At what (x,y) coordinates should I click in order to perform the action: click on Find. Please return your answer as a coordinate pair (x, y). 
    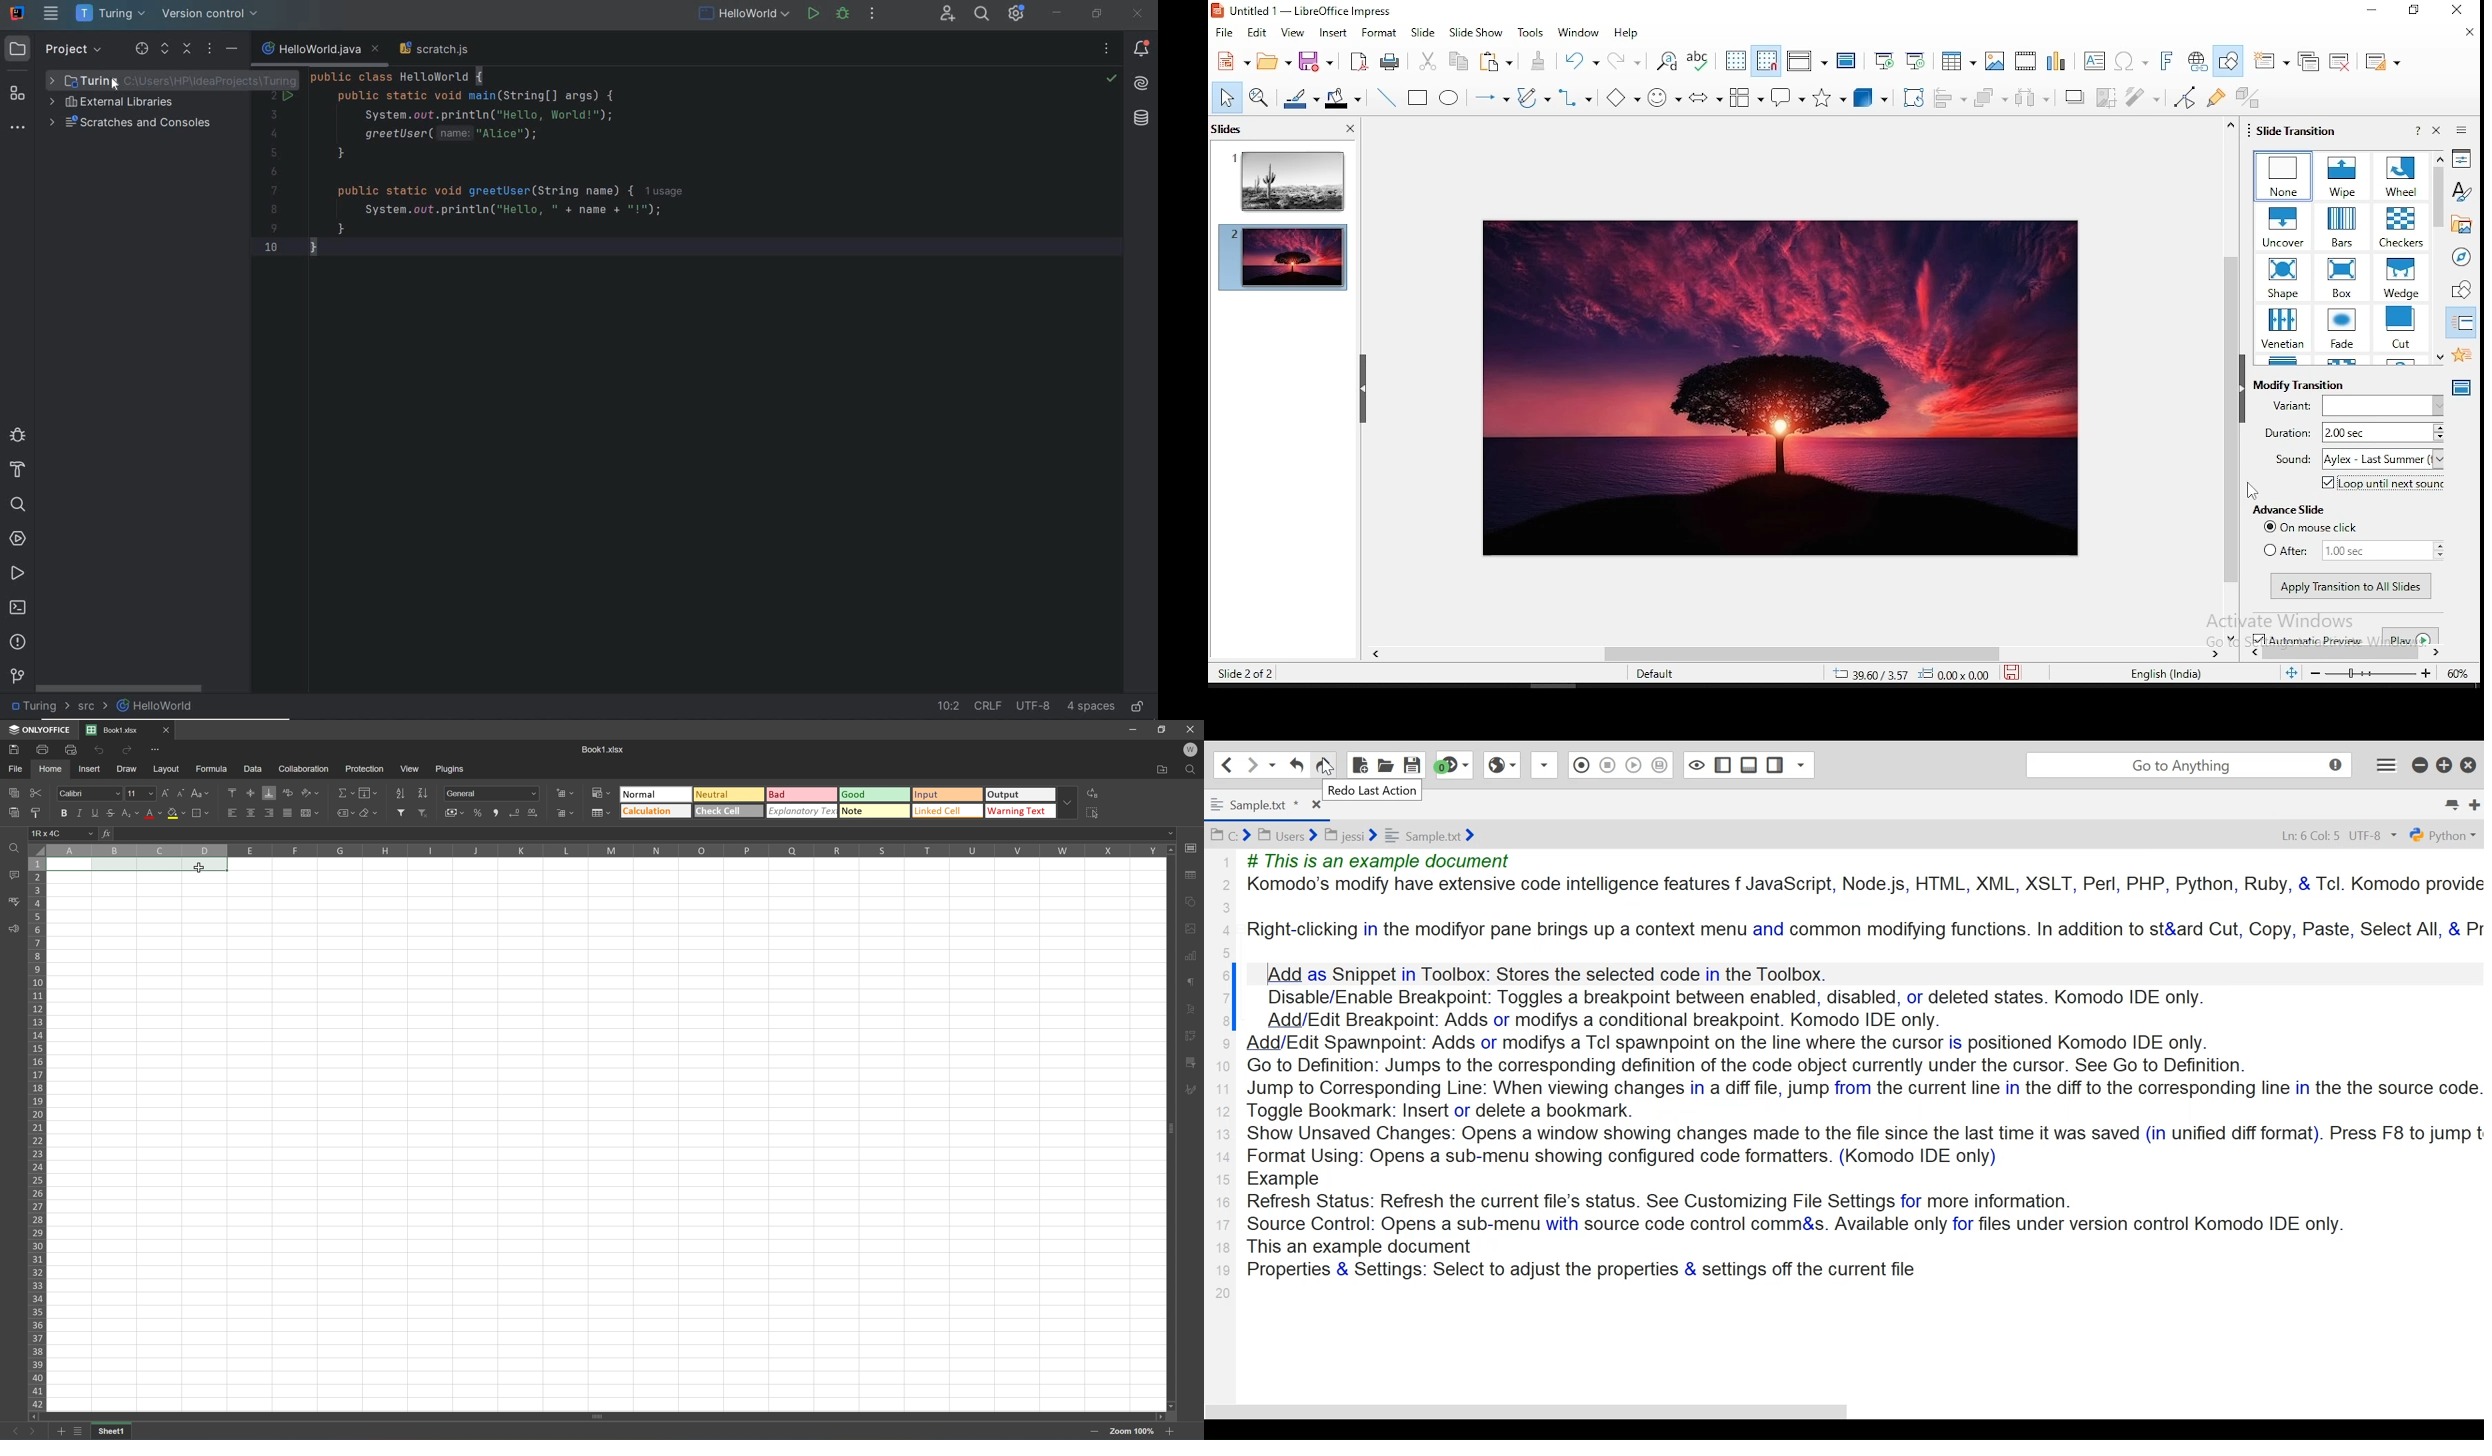
    Looking at the image, I should click on (1193, 770).